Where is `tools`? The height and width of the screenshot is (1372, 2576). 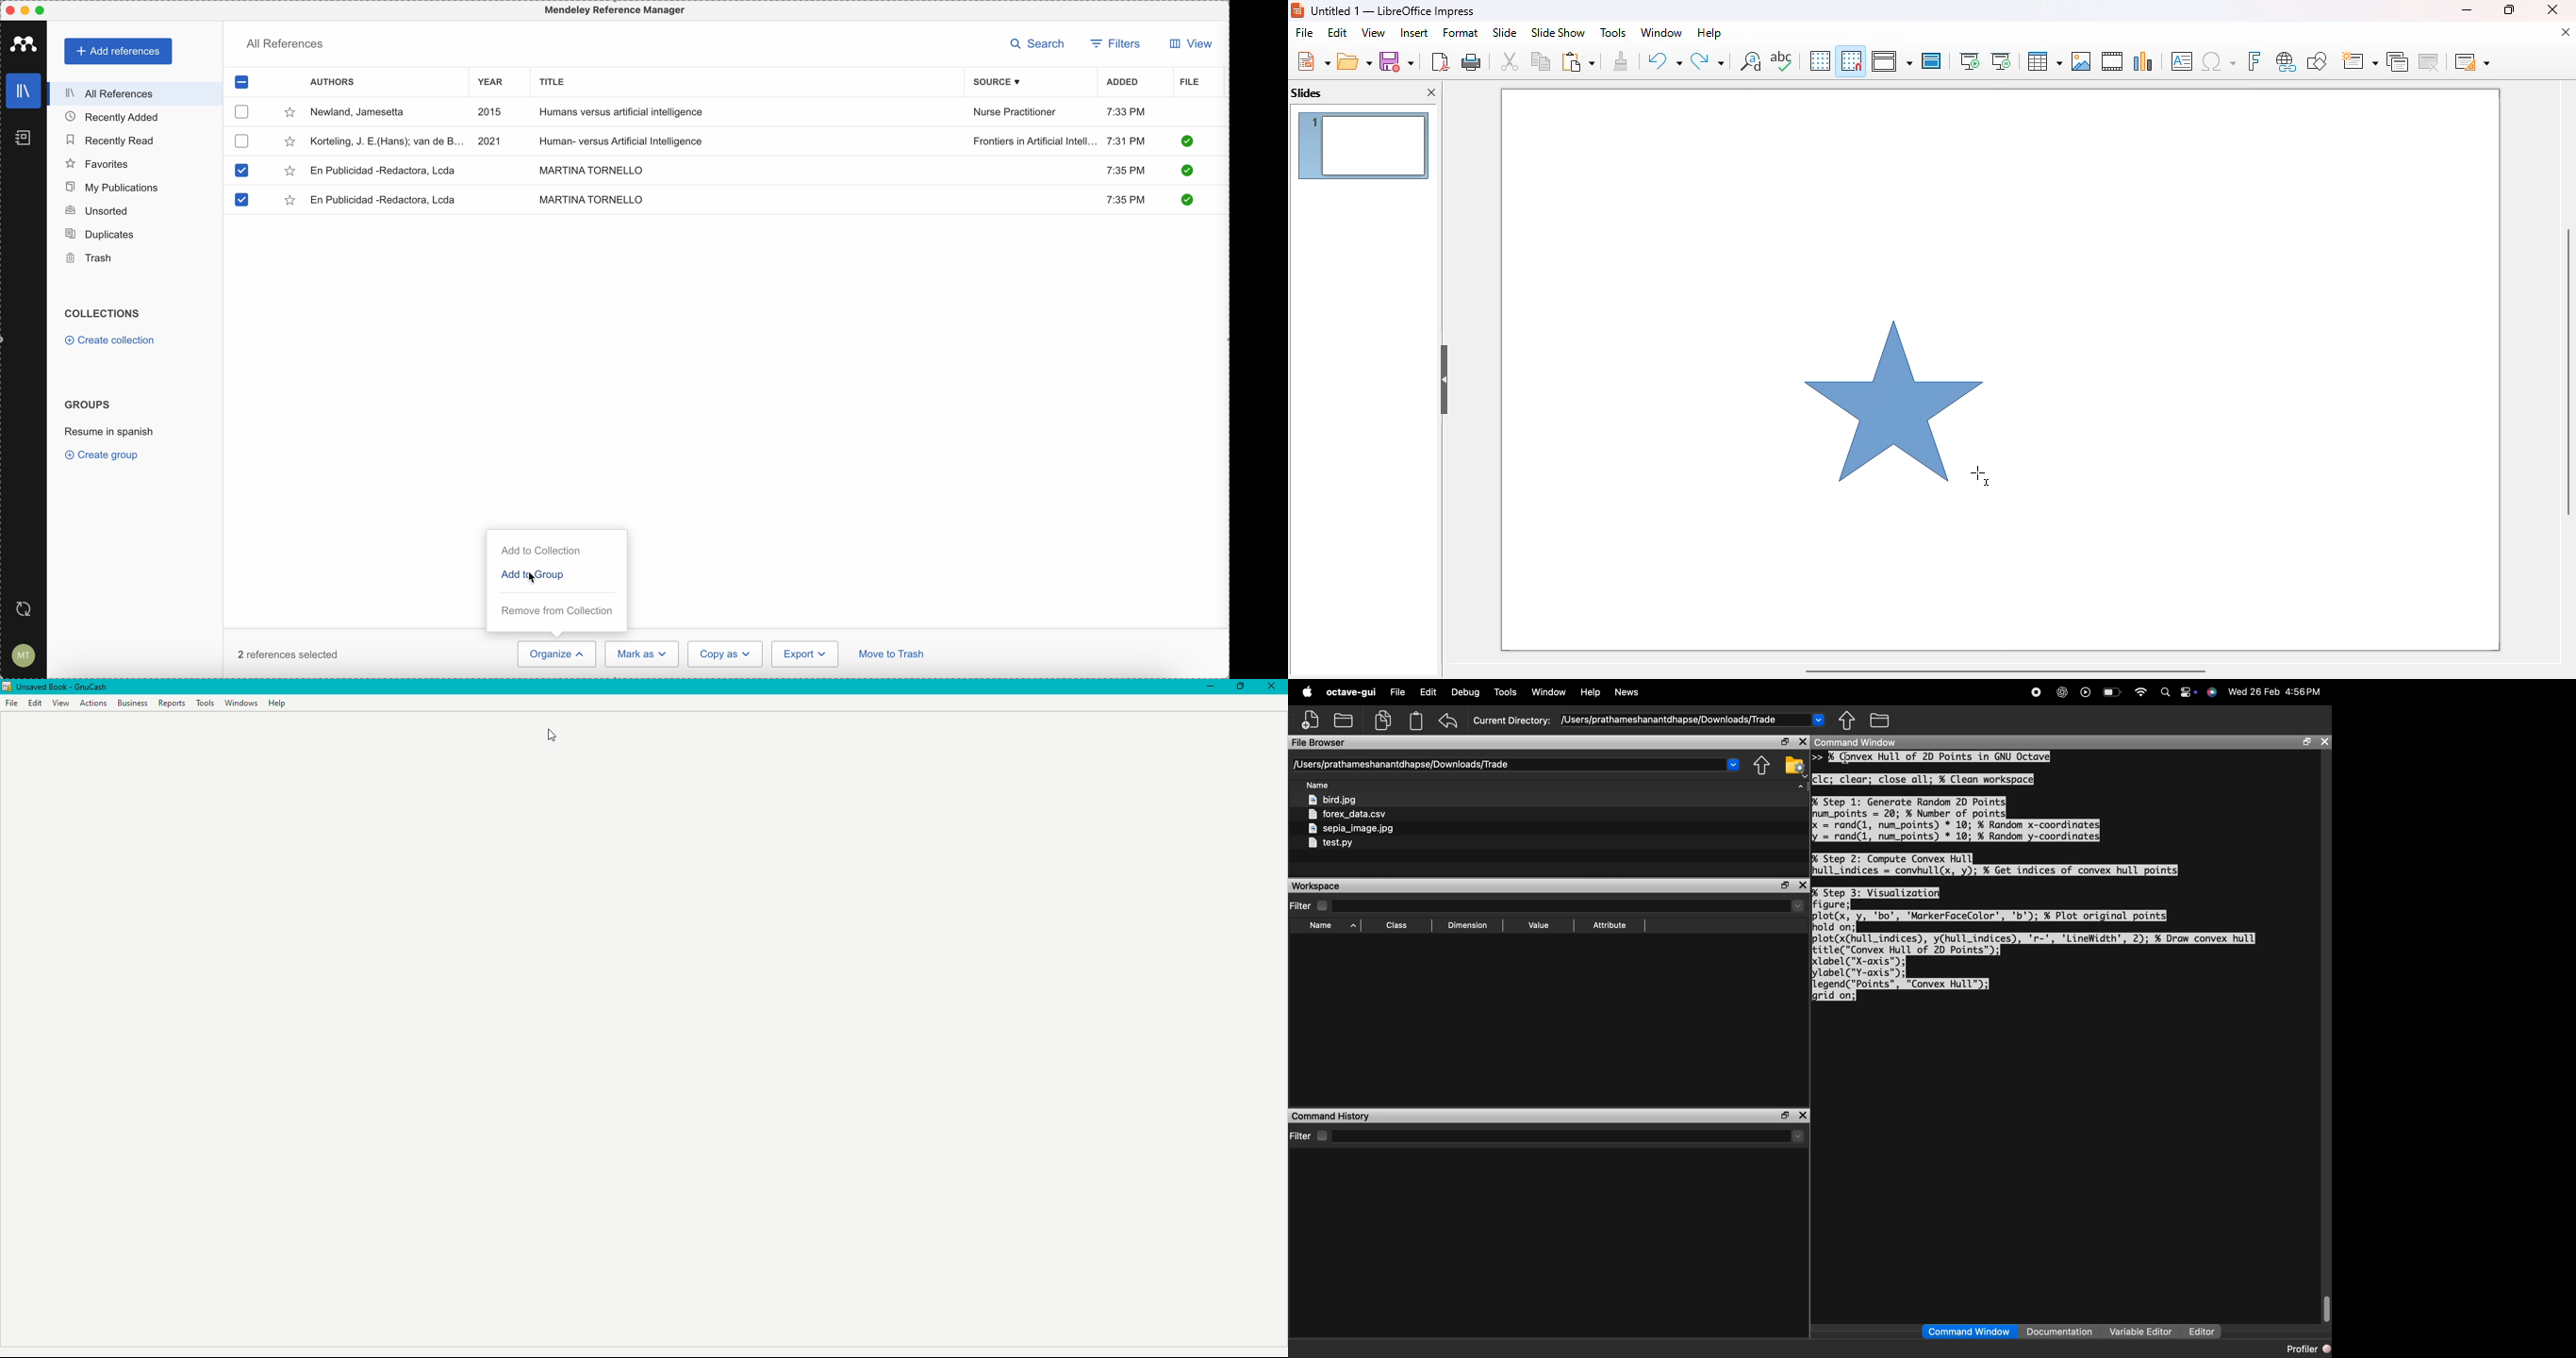 tools is located at coordinates (1612, 32).